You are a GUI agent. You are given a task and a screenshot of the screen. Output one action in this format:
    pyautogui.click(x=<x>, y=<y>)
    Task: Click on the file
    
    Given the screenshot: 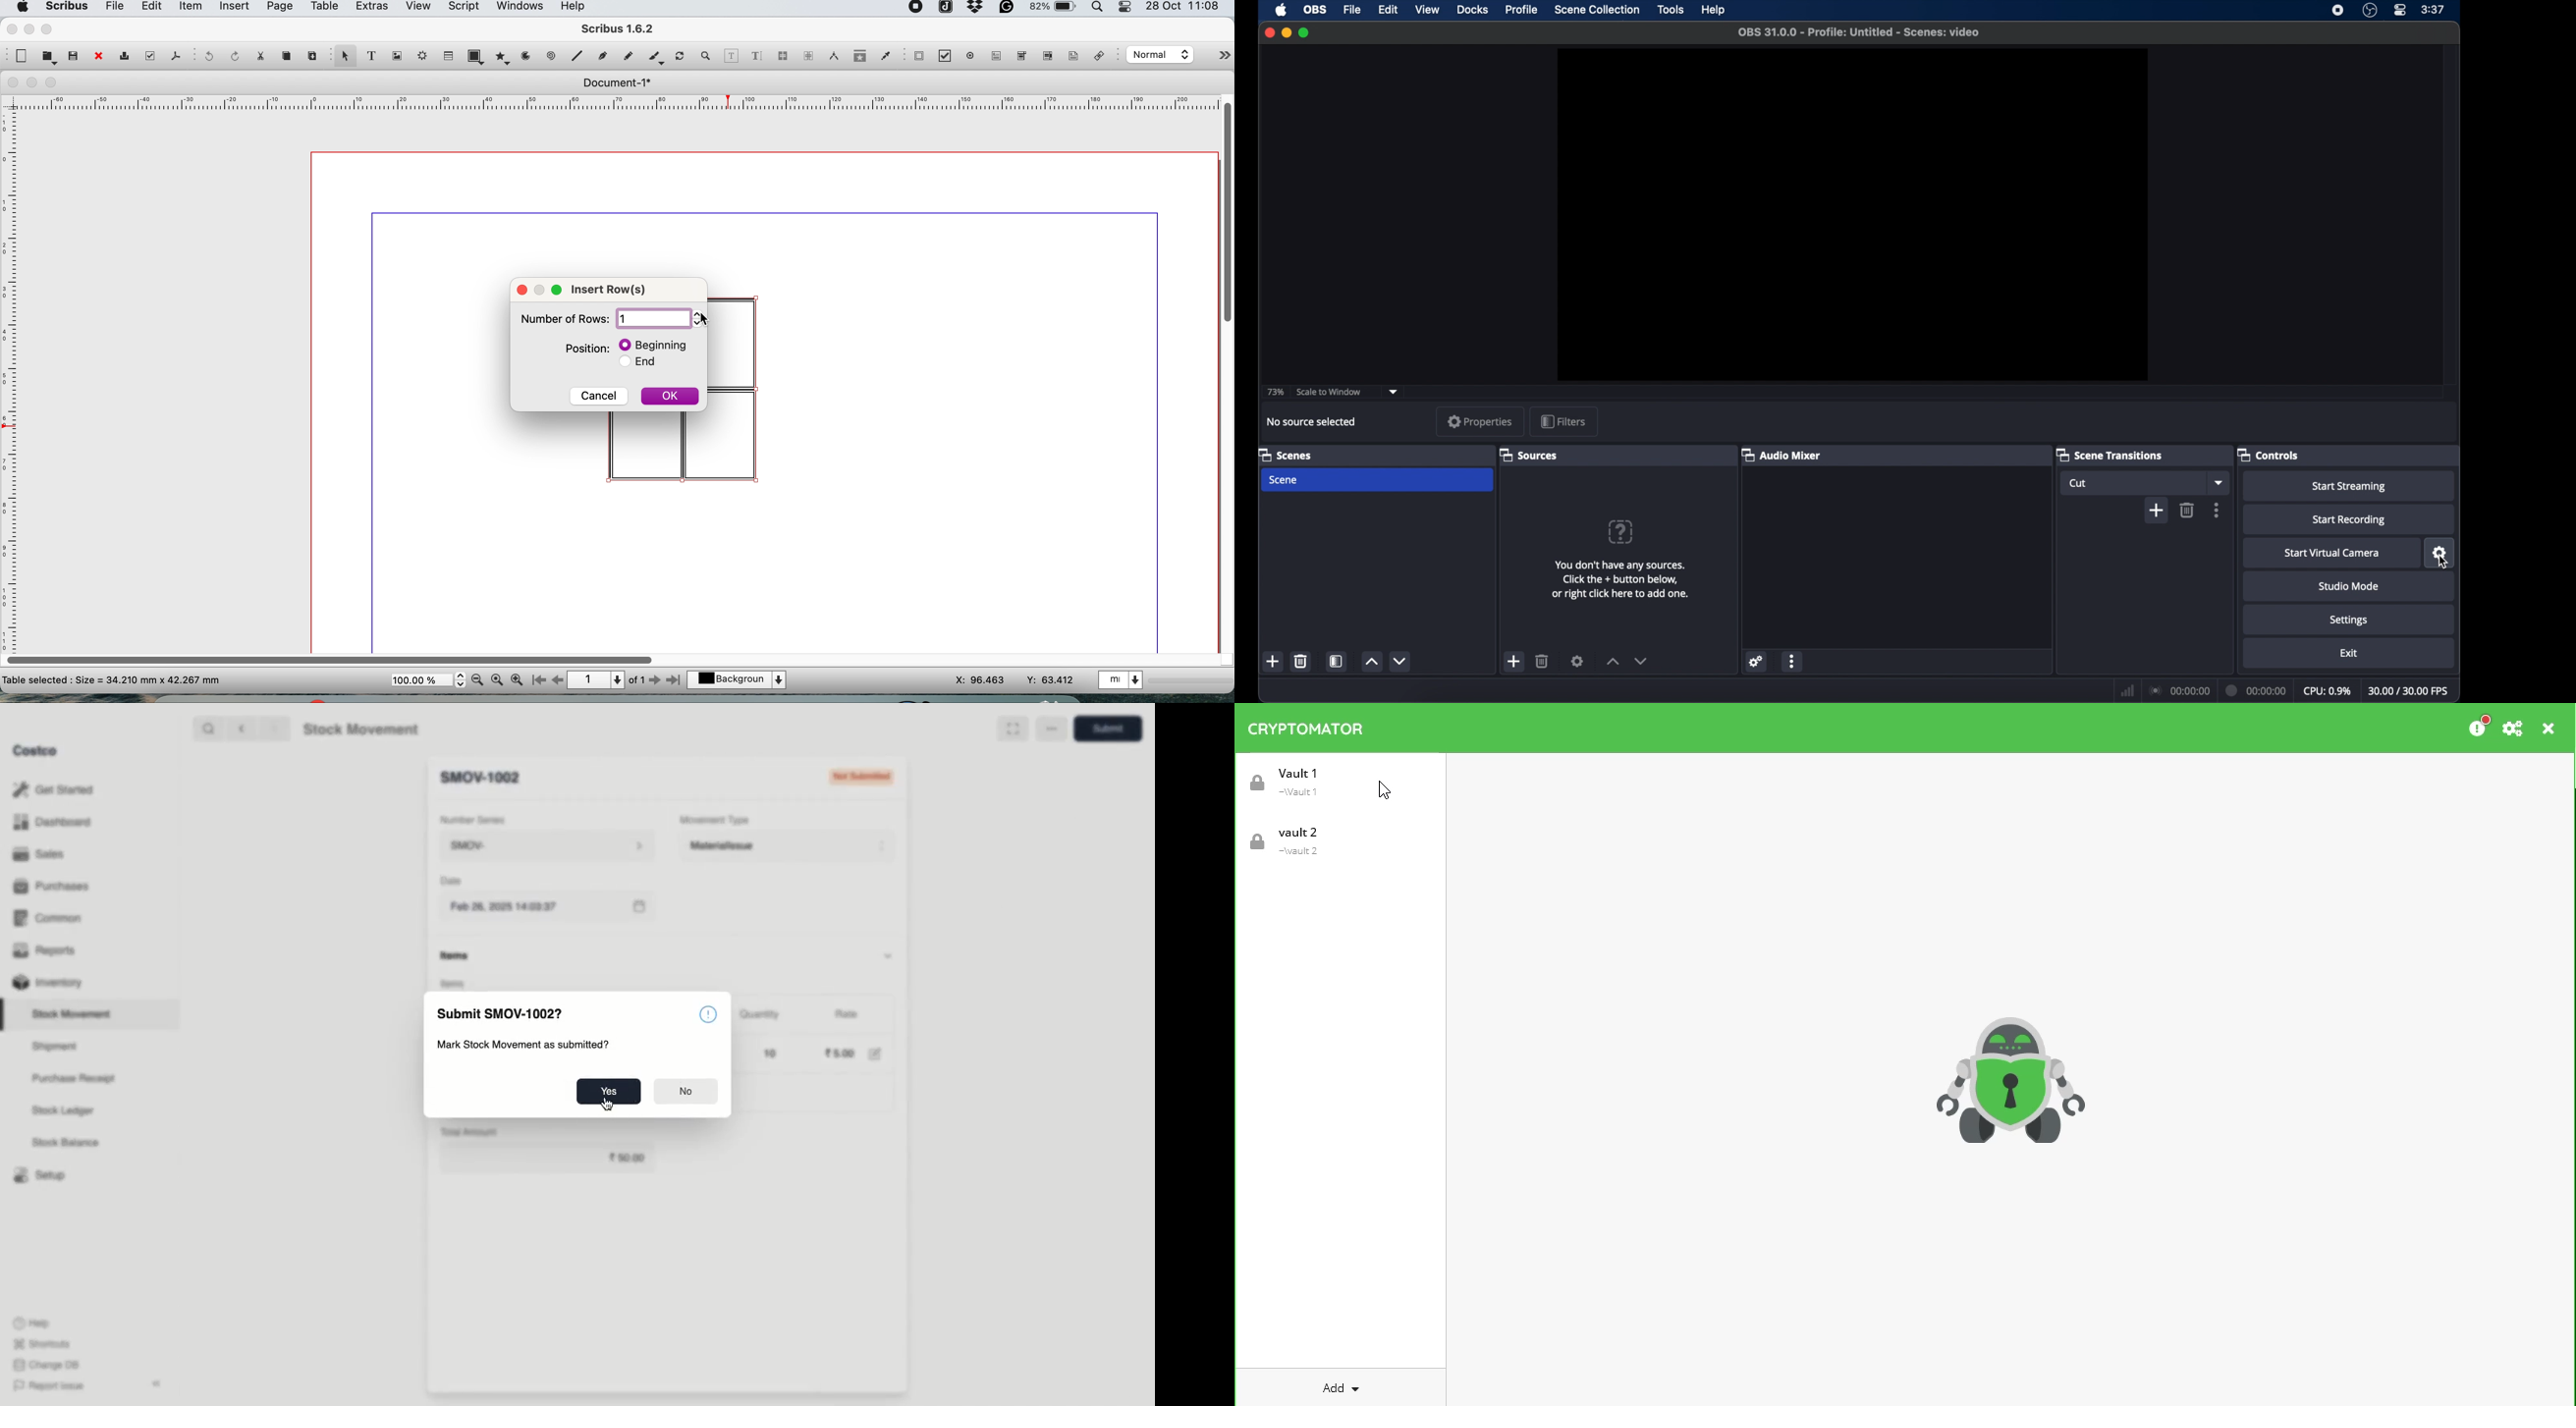 What is the action you would take?
    pyautogui.click(x=1351, y=9)
    